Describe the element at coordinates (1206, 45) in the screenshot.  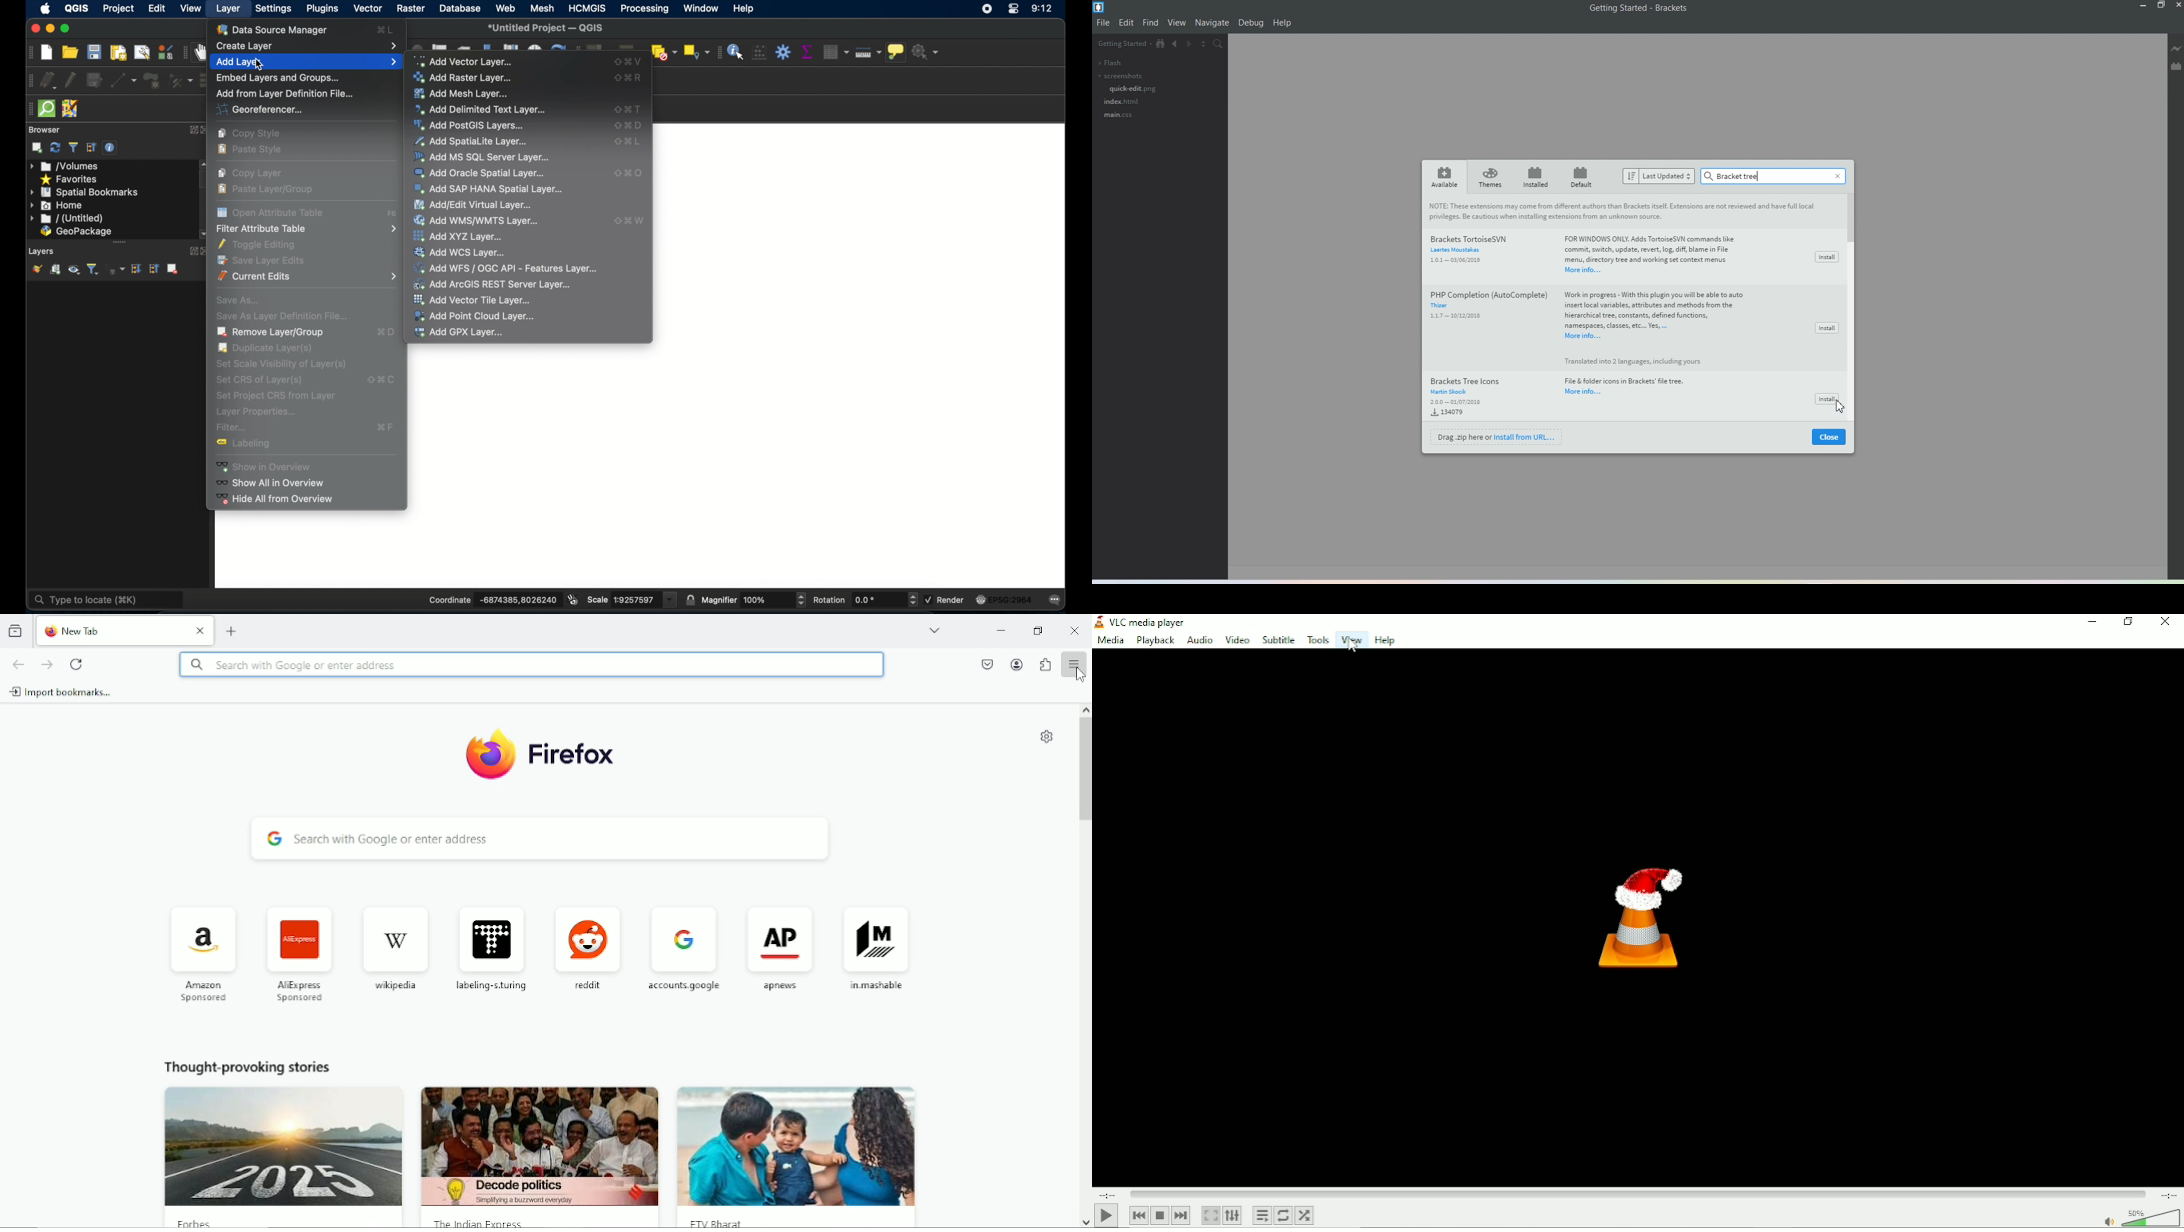
I see `Split the editor vertically or Horizontally` at that location.